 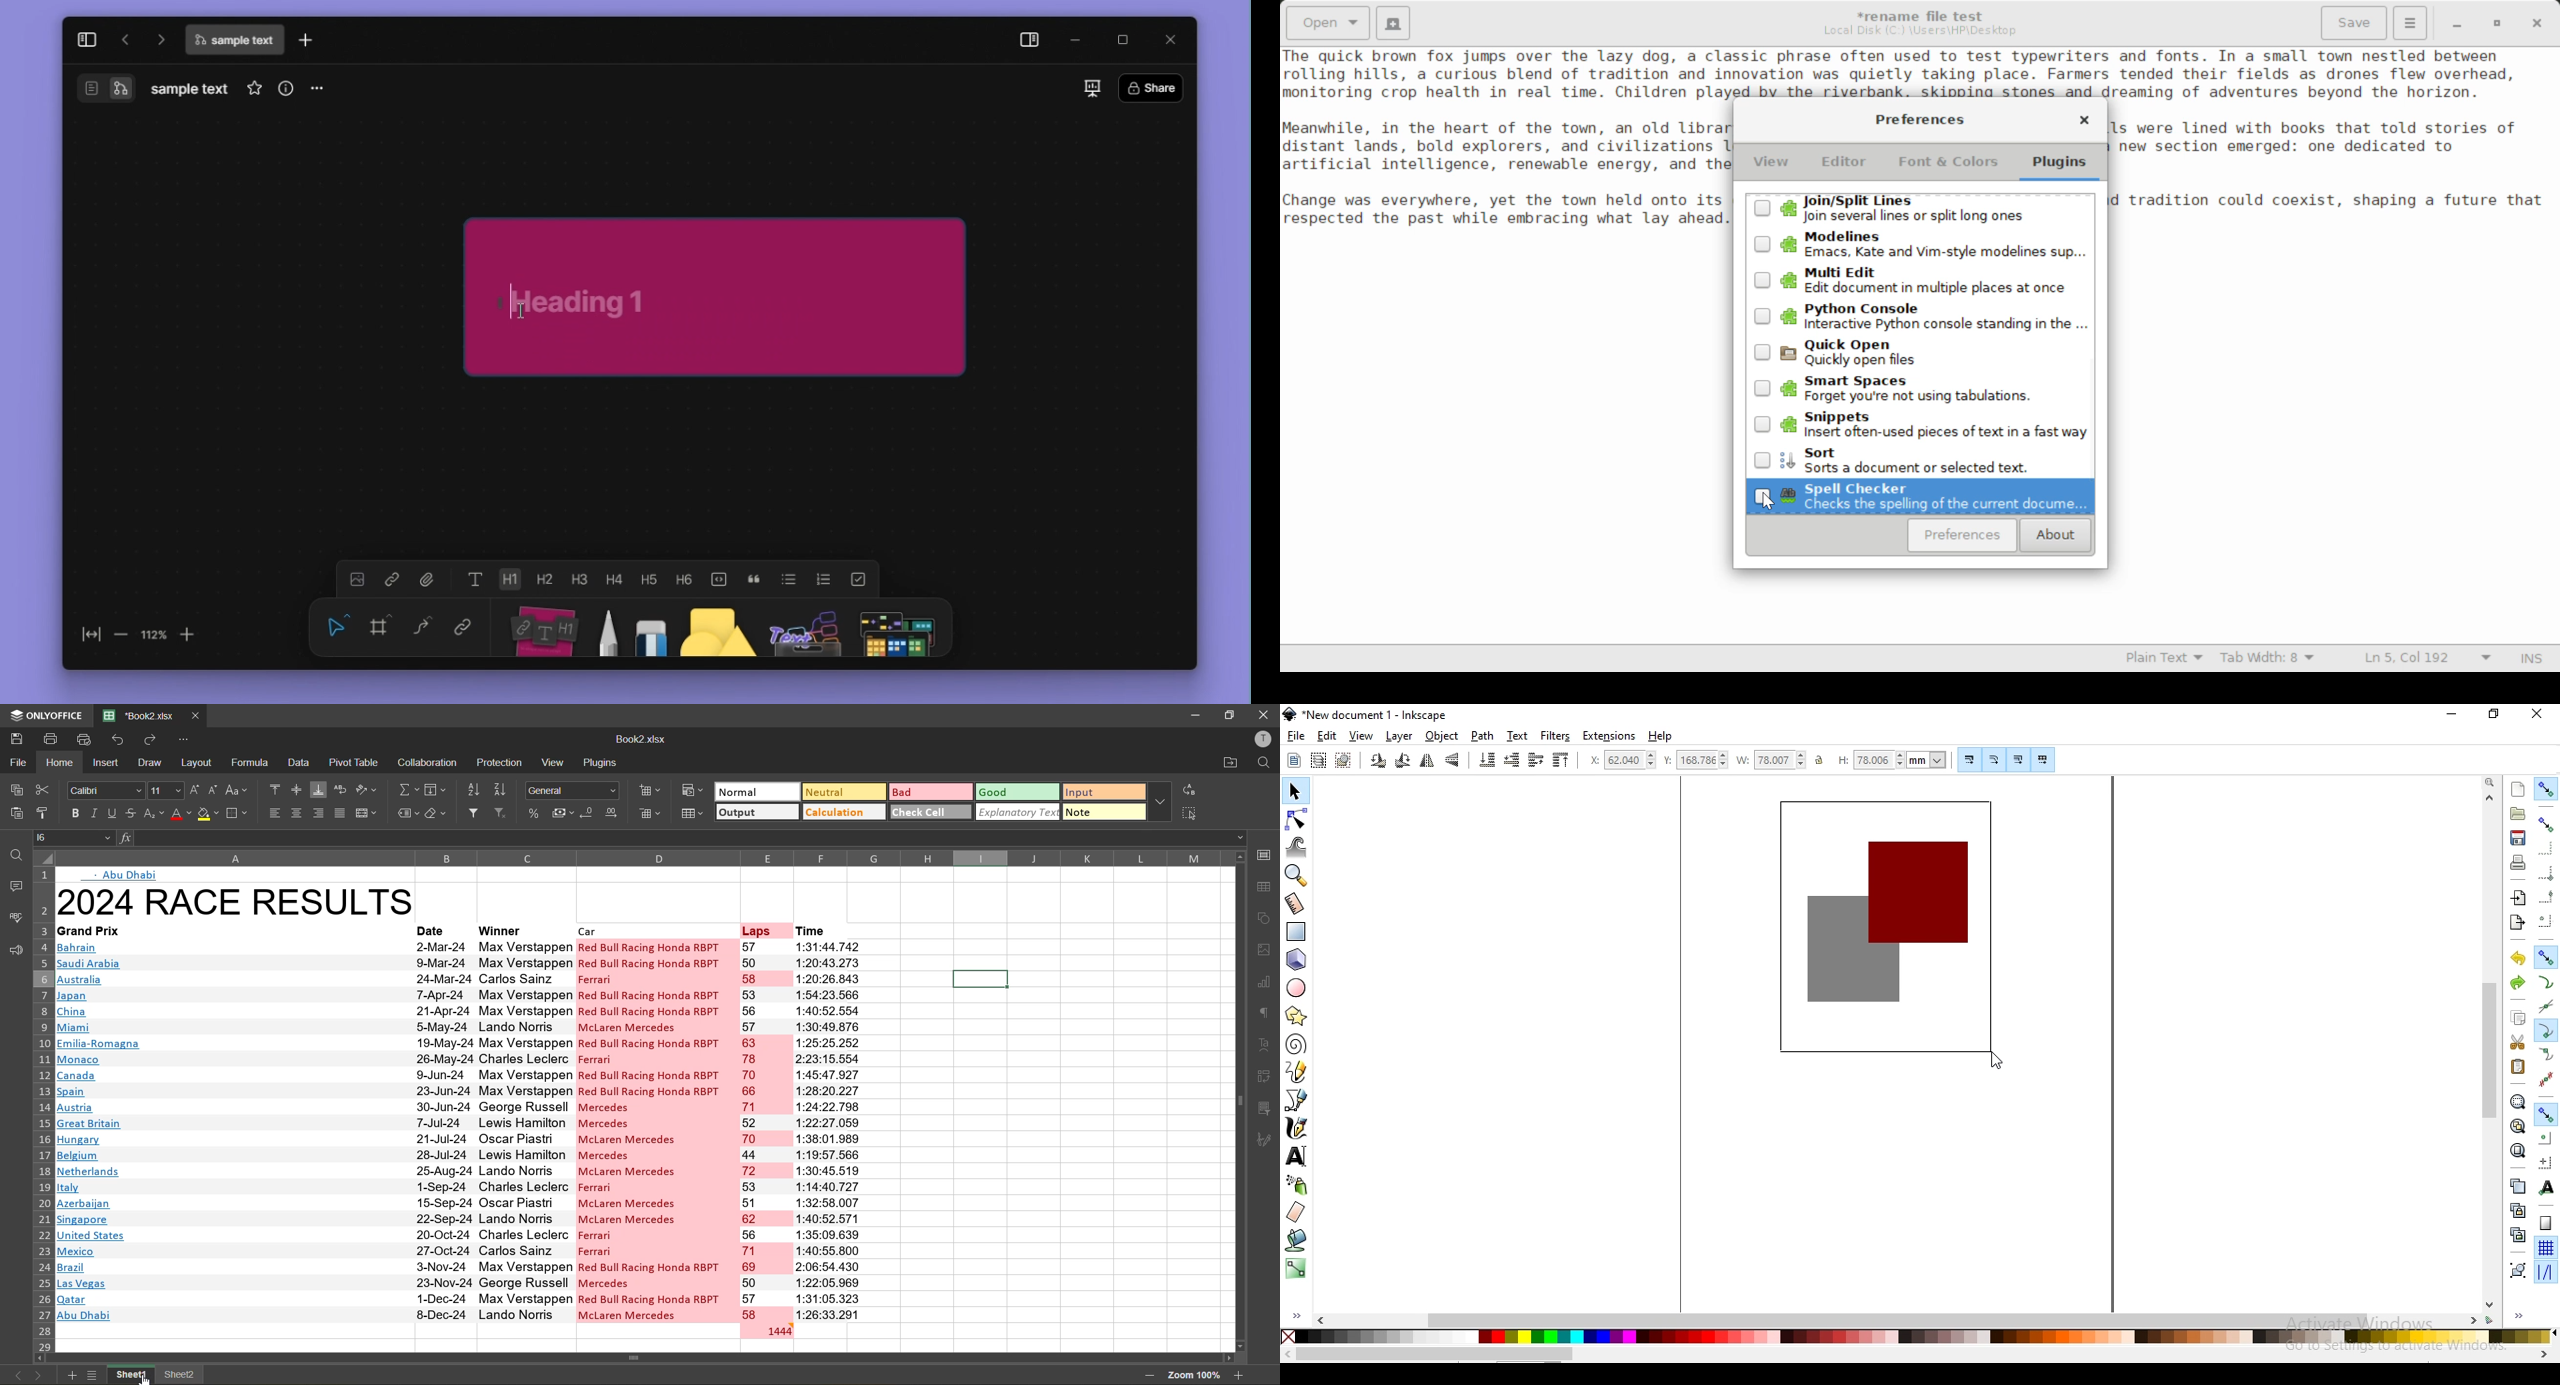 I want to click on sheet list, so click(x=92, y=1375).